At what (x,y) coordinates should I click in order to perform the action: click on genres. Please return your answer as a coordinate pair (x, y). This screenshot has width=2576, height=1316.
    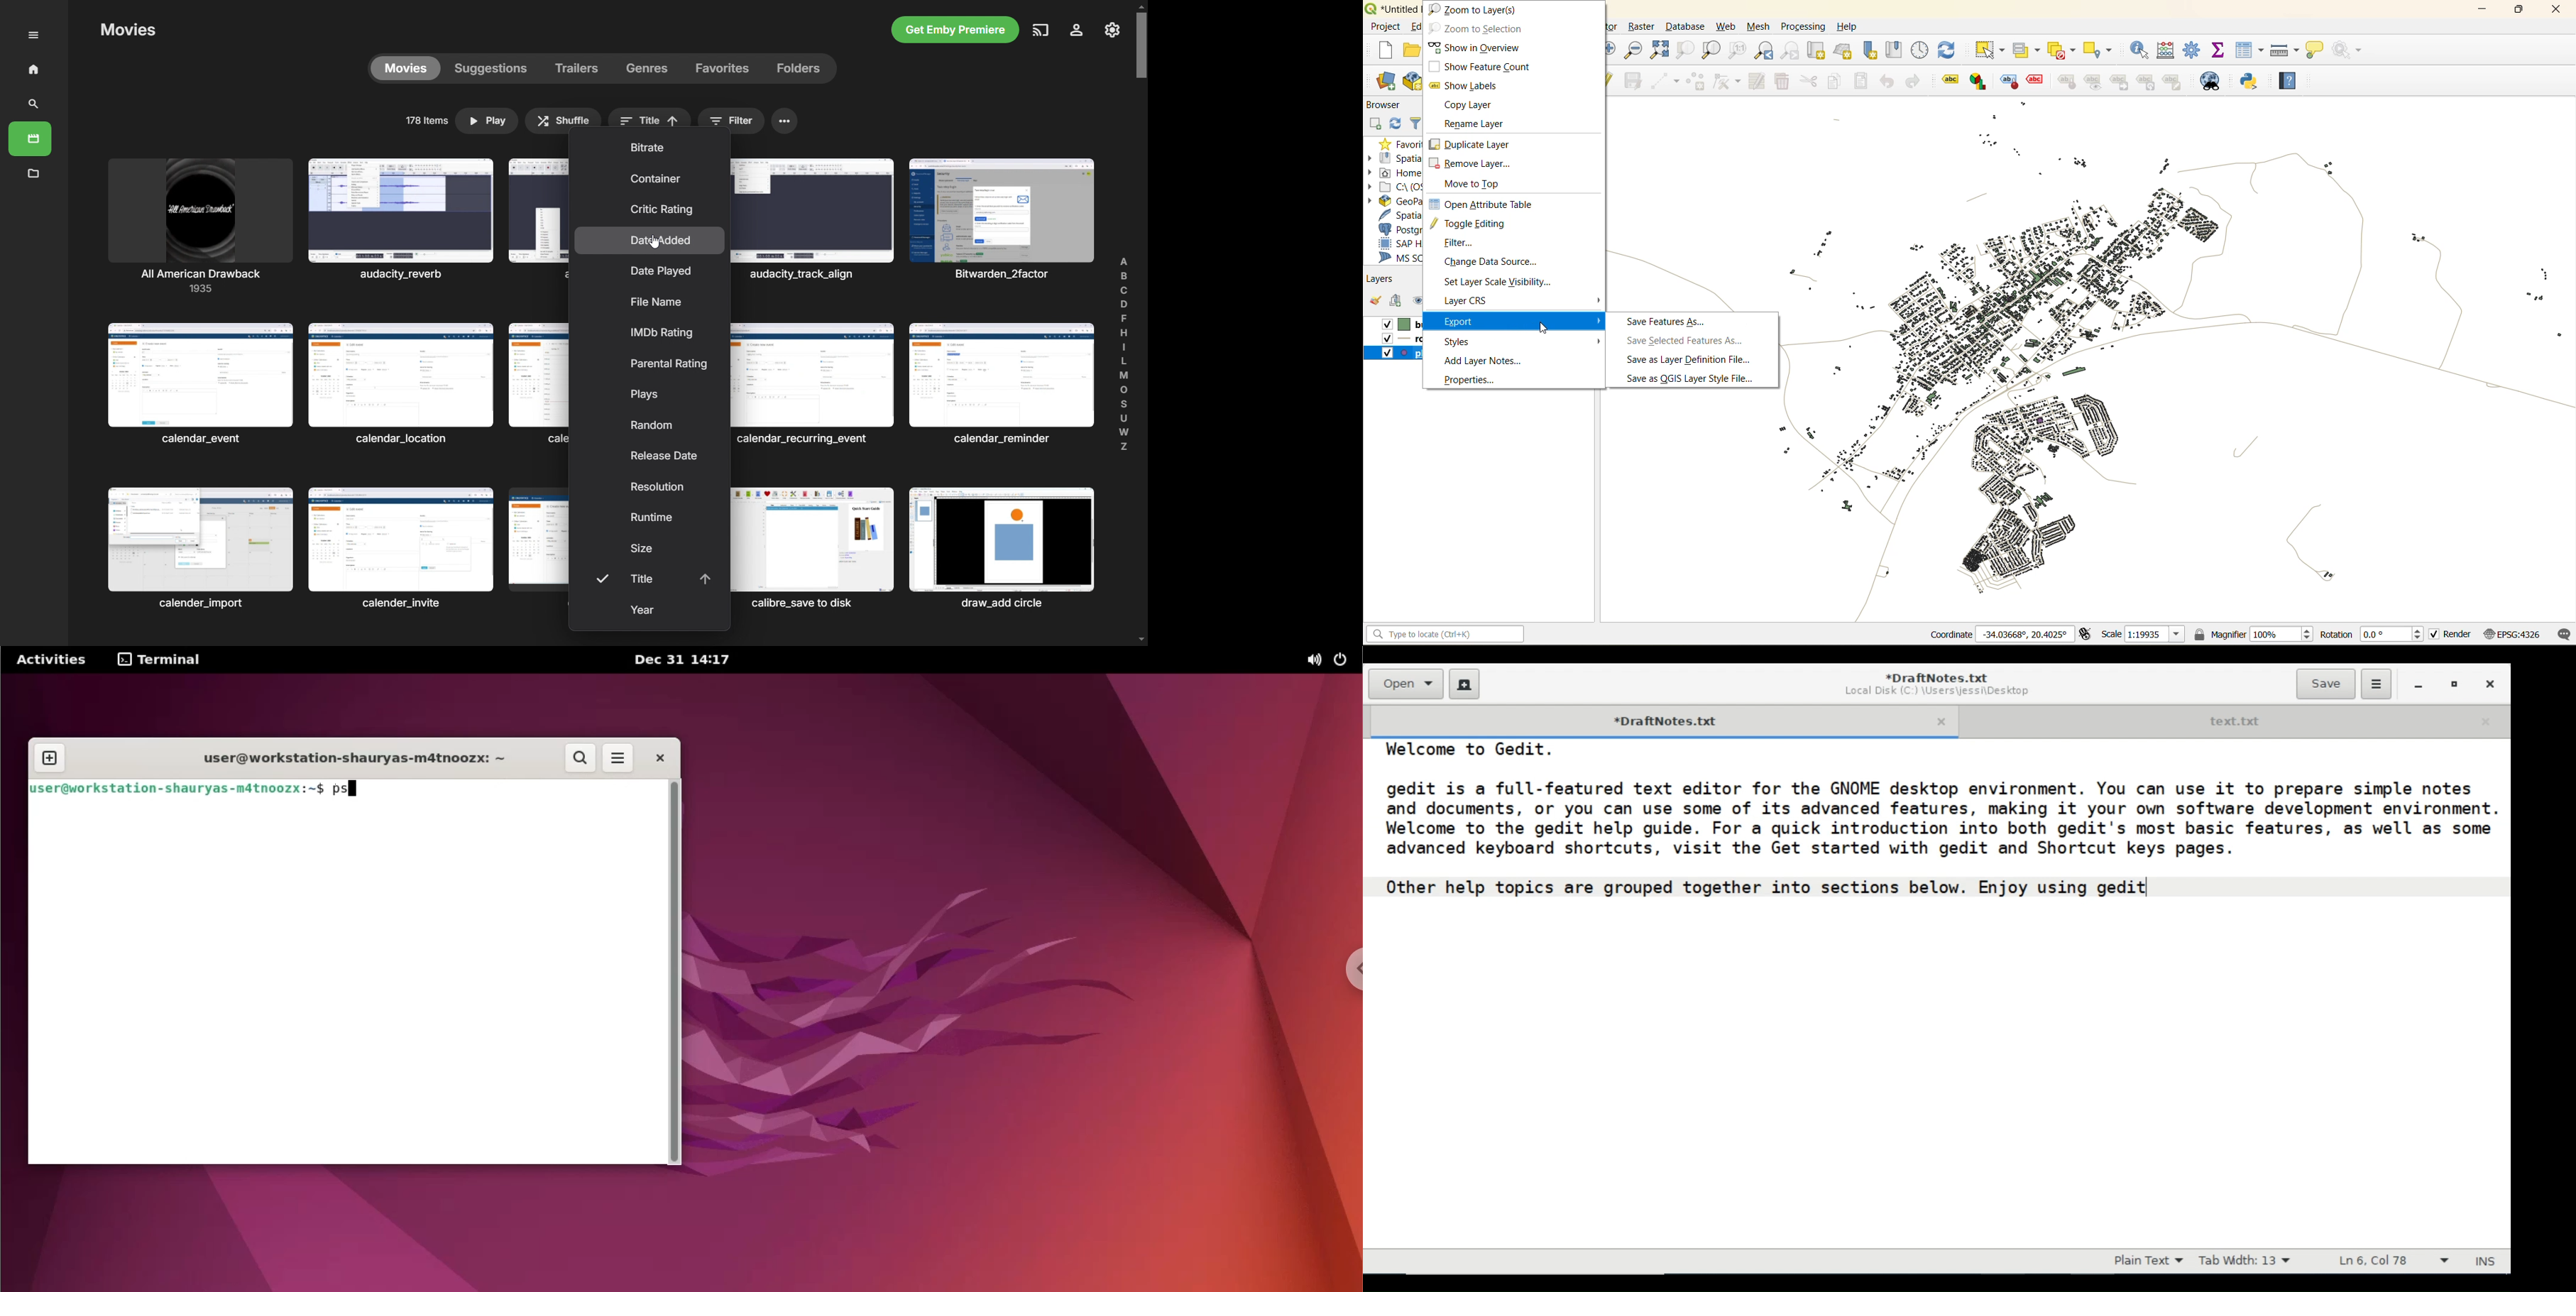
    Looking at the image, I should click on (650, 69).